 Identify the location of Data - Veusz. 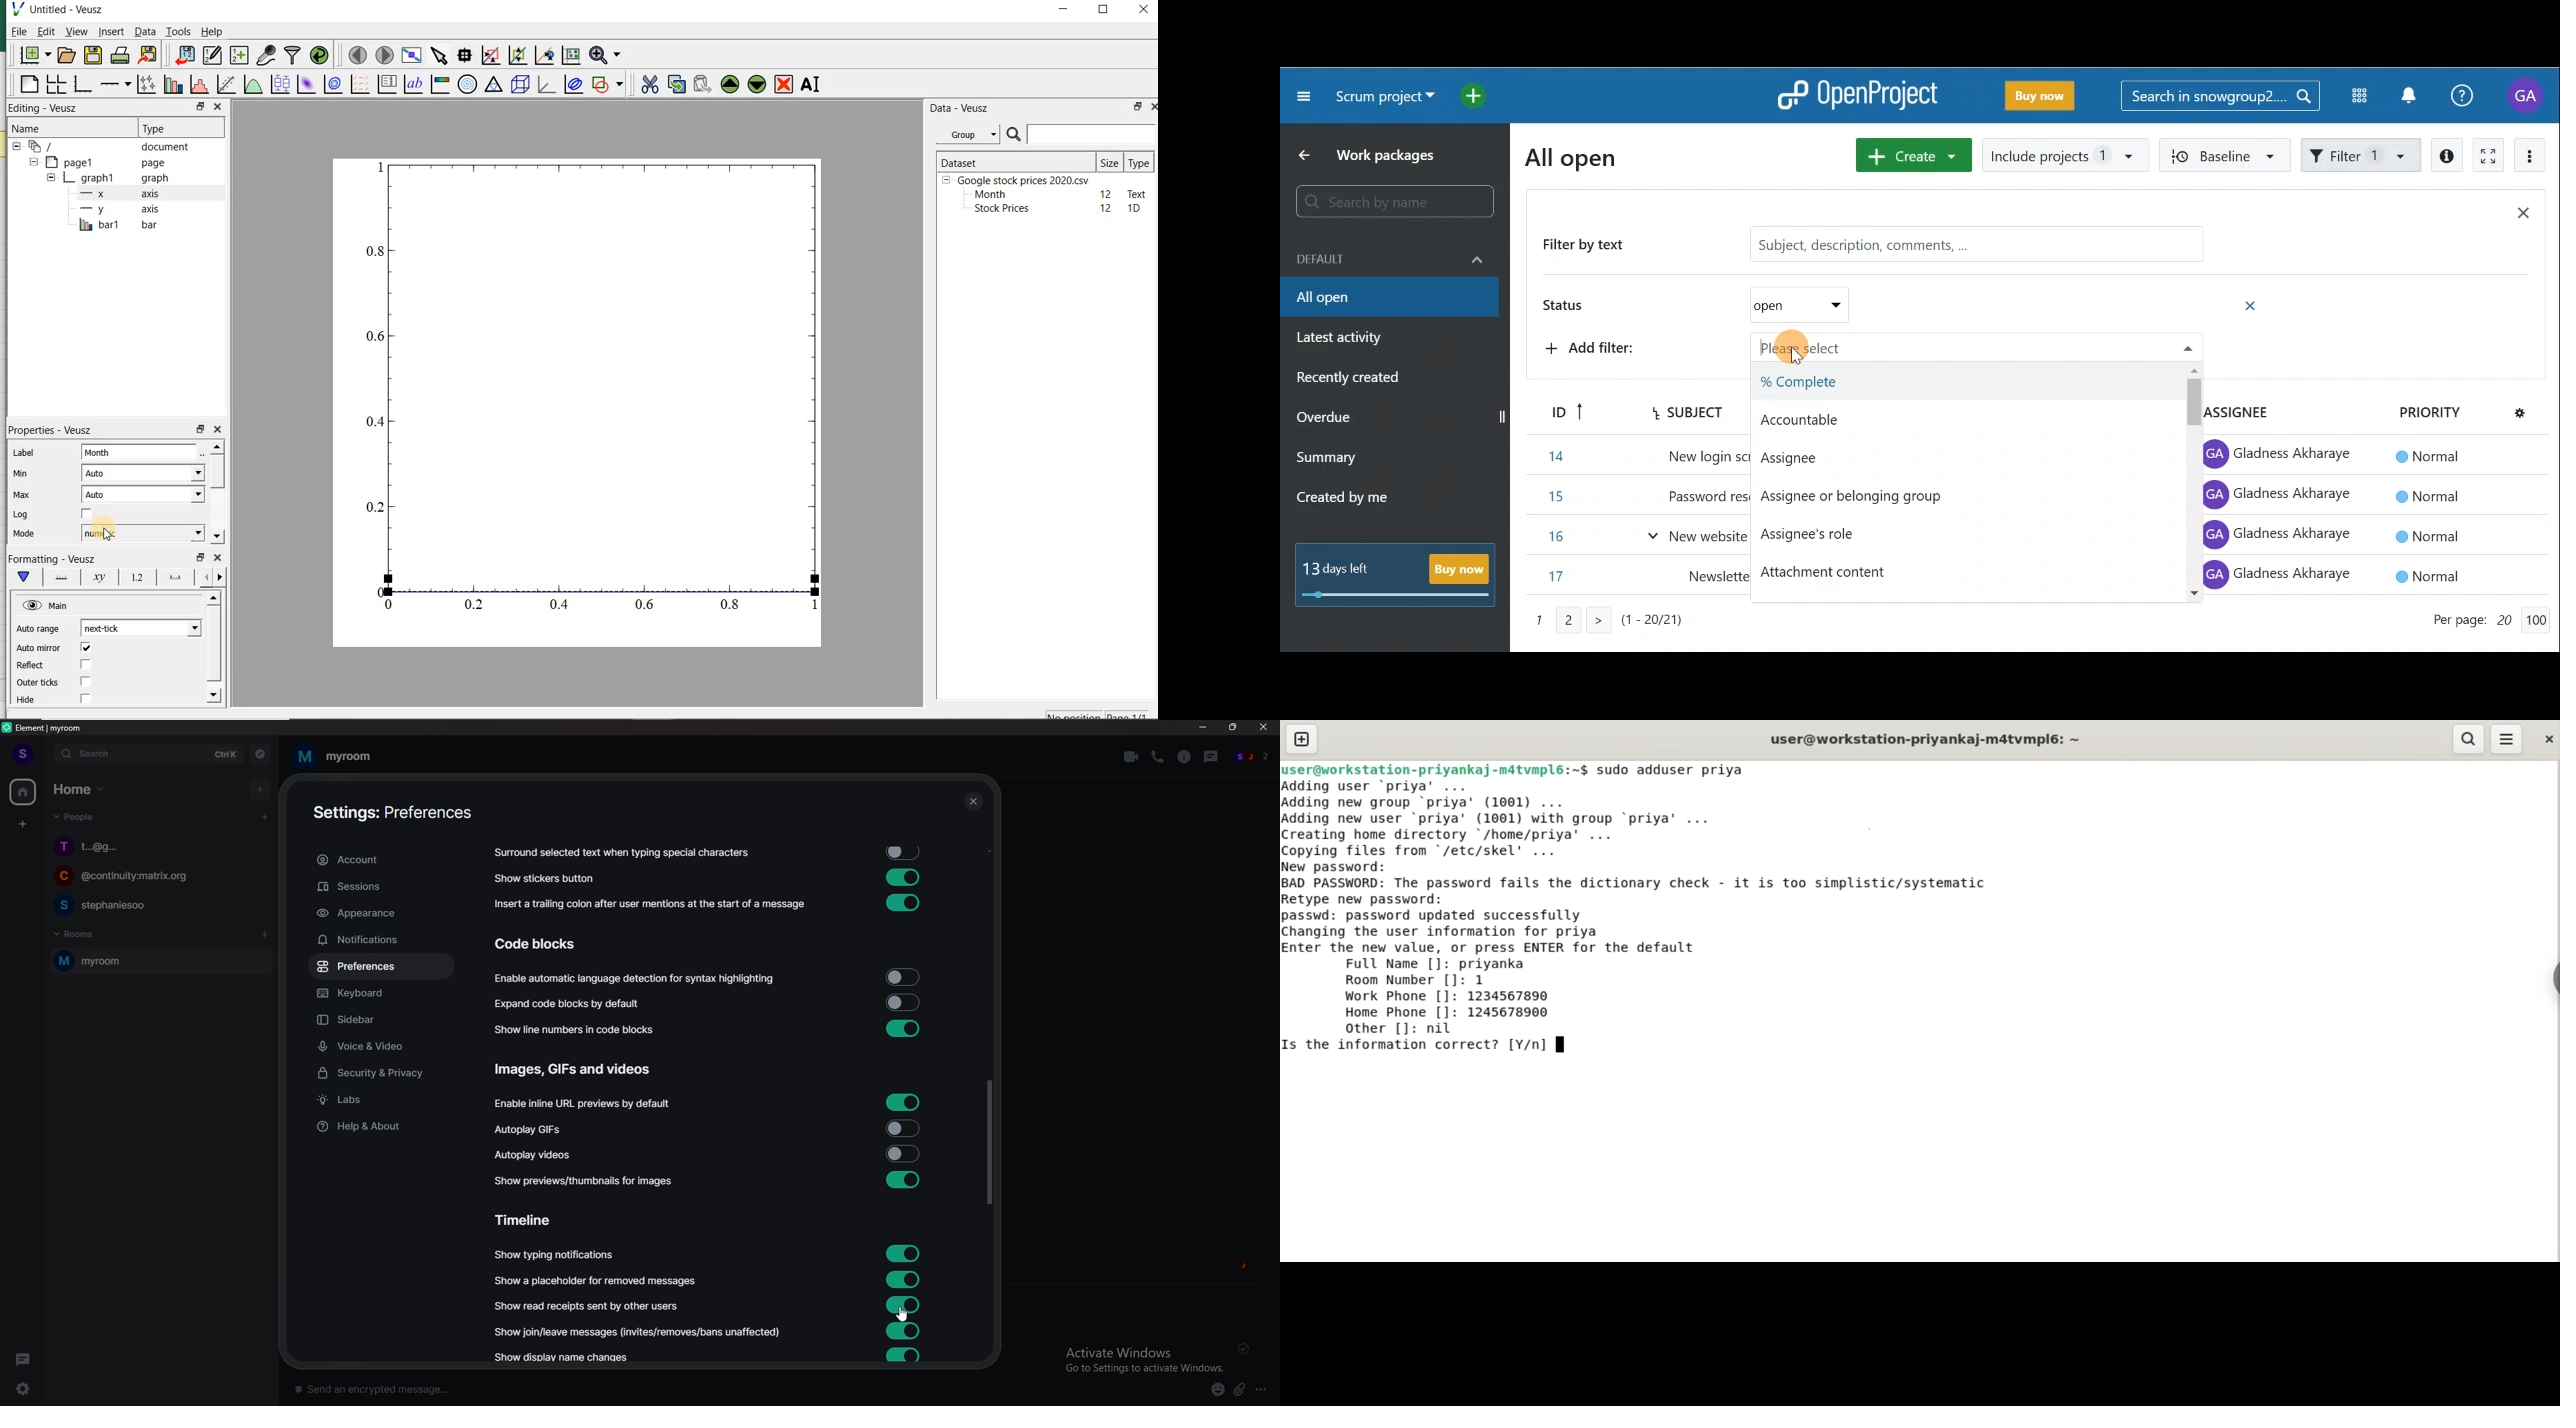
(961, 108).